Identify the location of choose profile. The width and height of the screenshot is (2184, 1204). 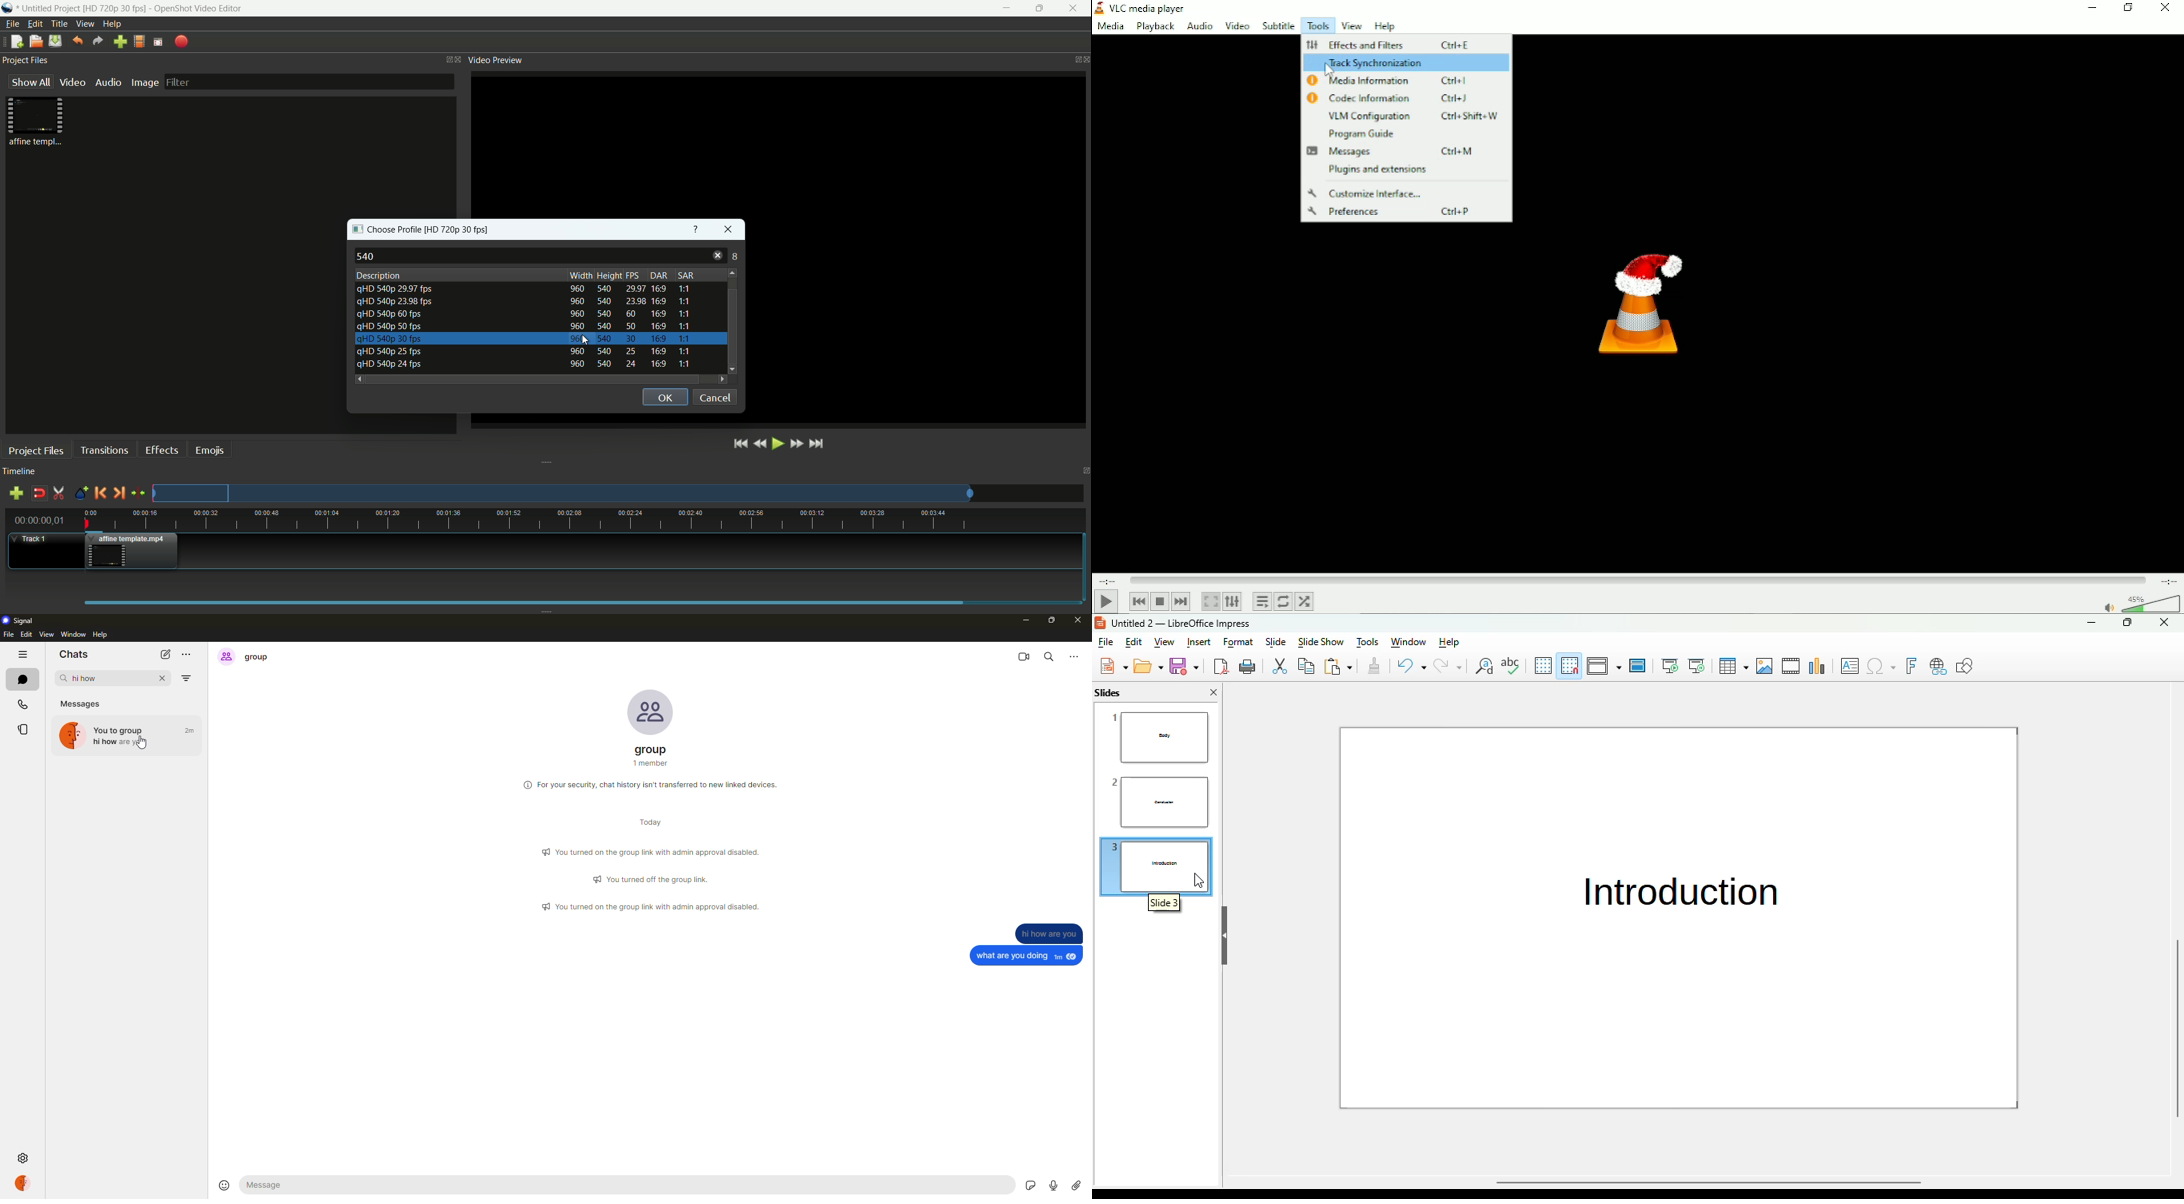
(385, 230).